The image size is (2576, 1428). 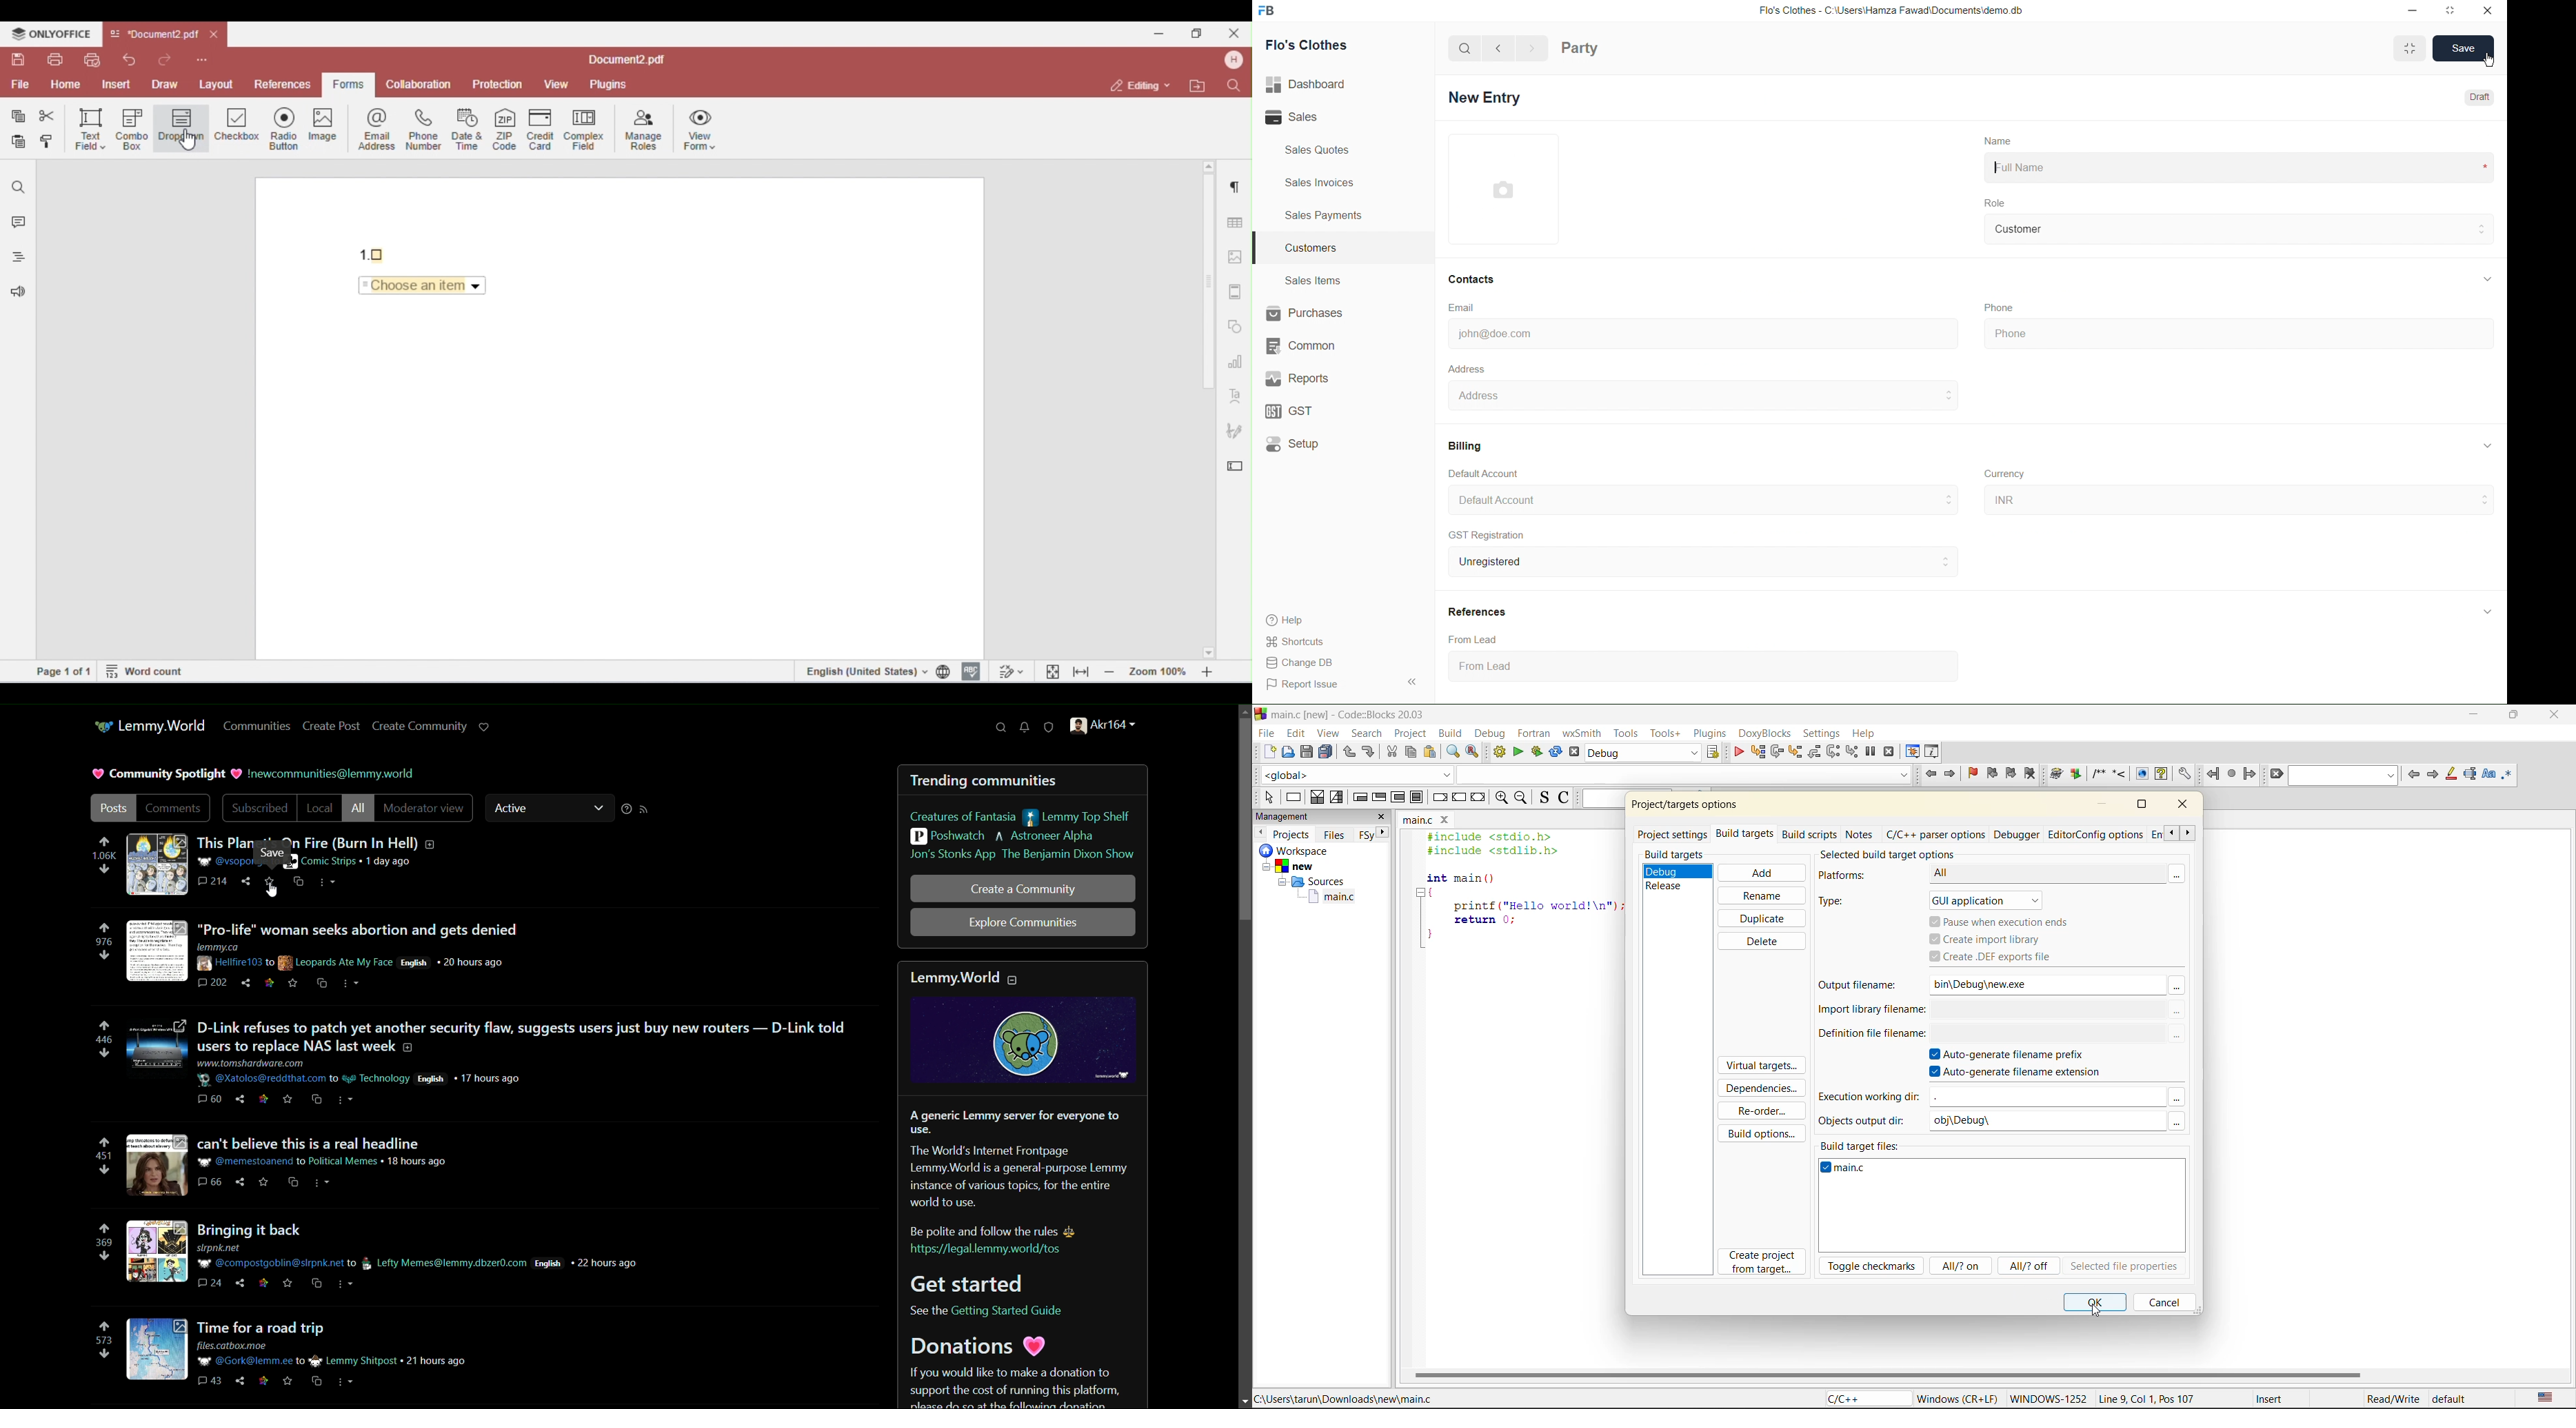 What do you see at coordinates (1843, 1168) in the screenshot?
I see `main.c` at bounding box center [1843, 1168].